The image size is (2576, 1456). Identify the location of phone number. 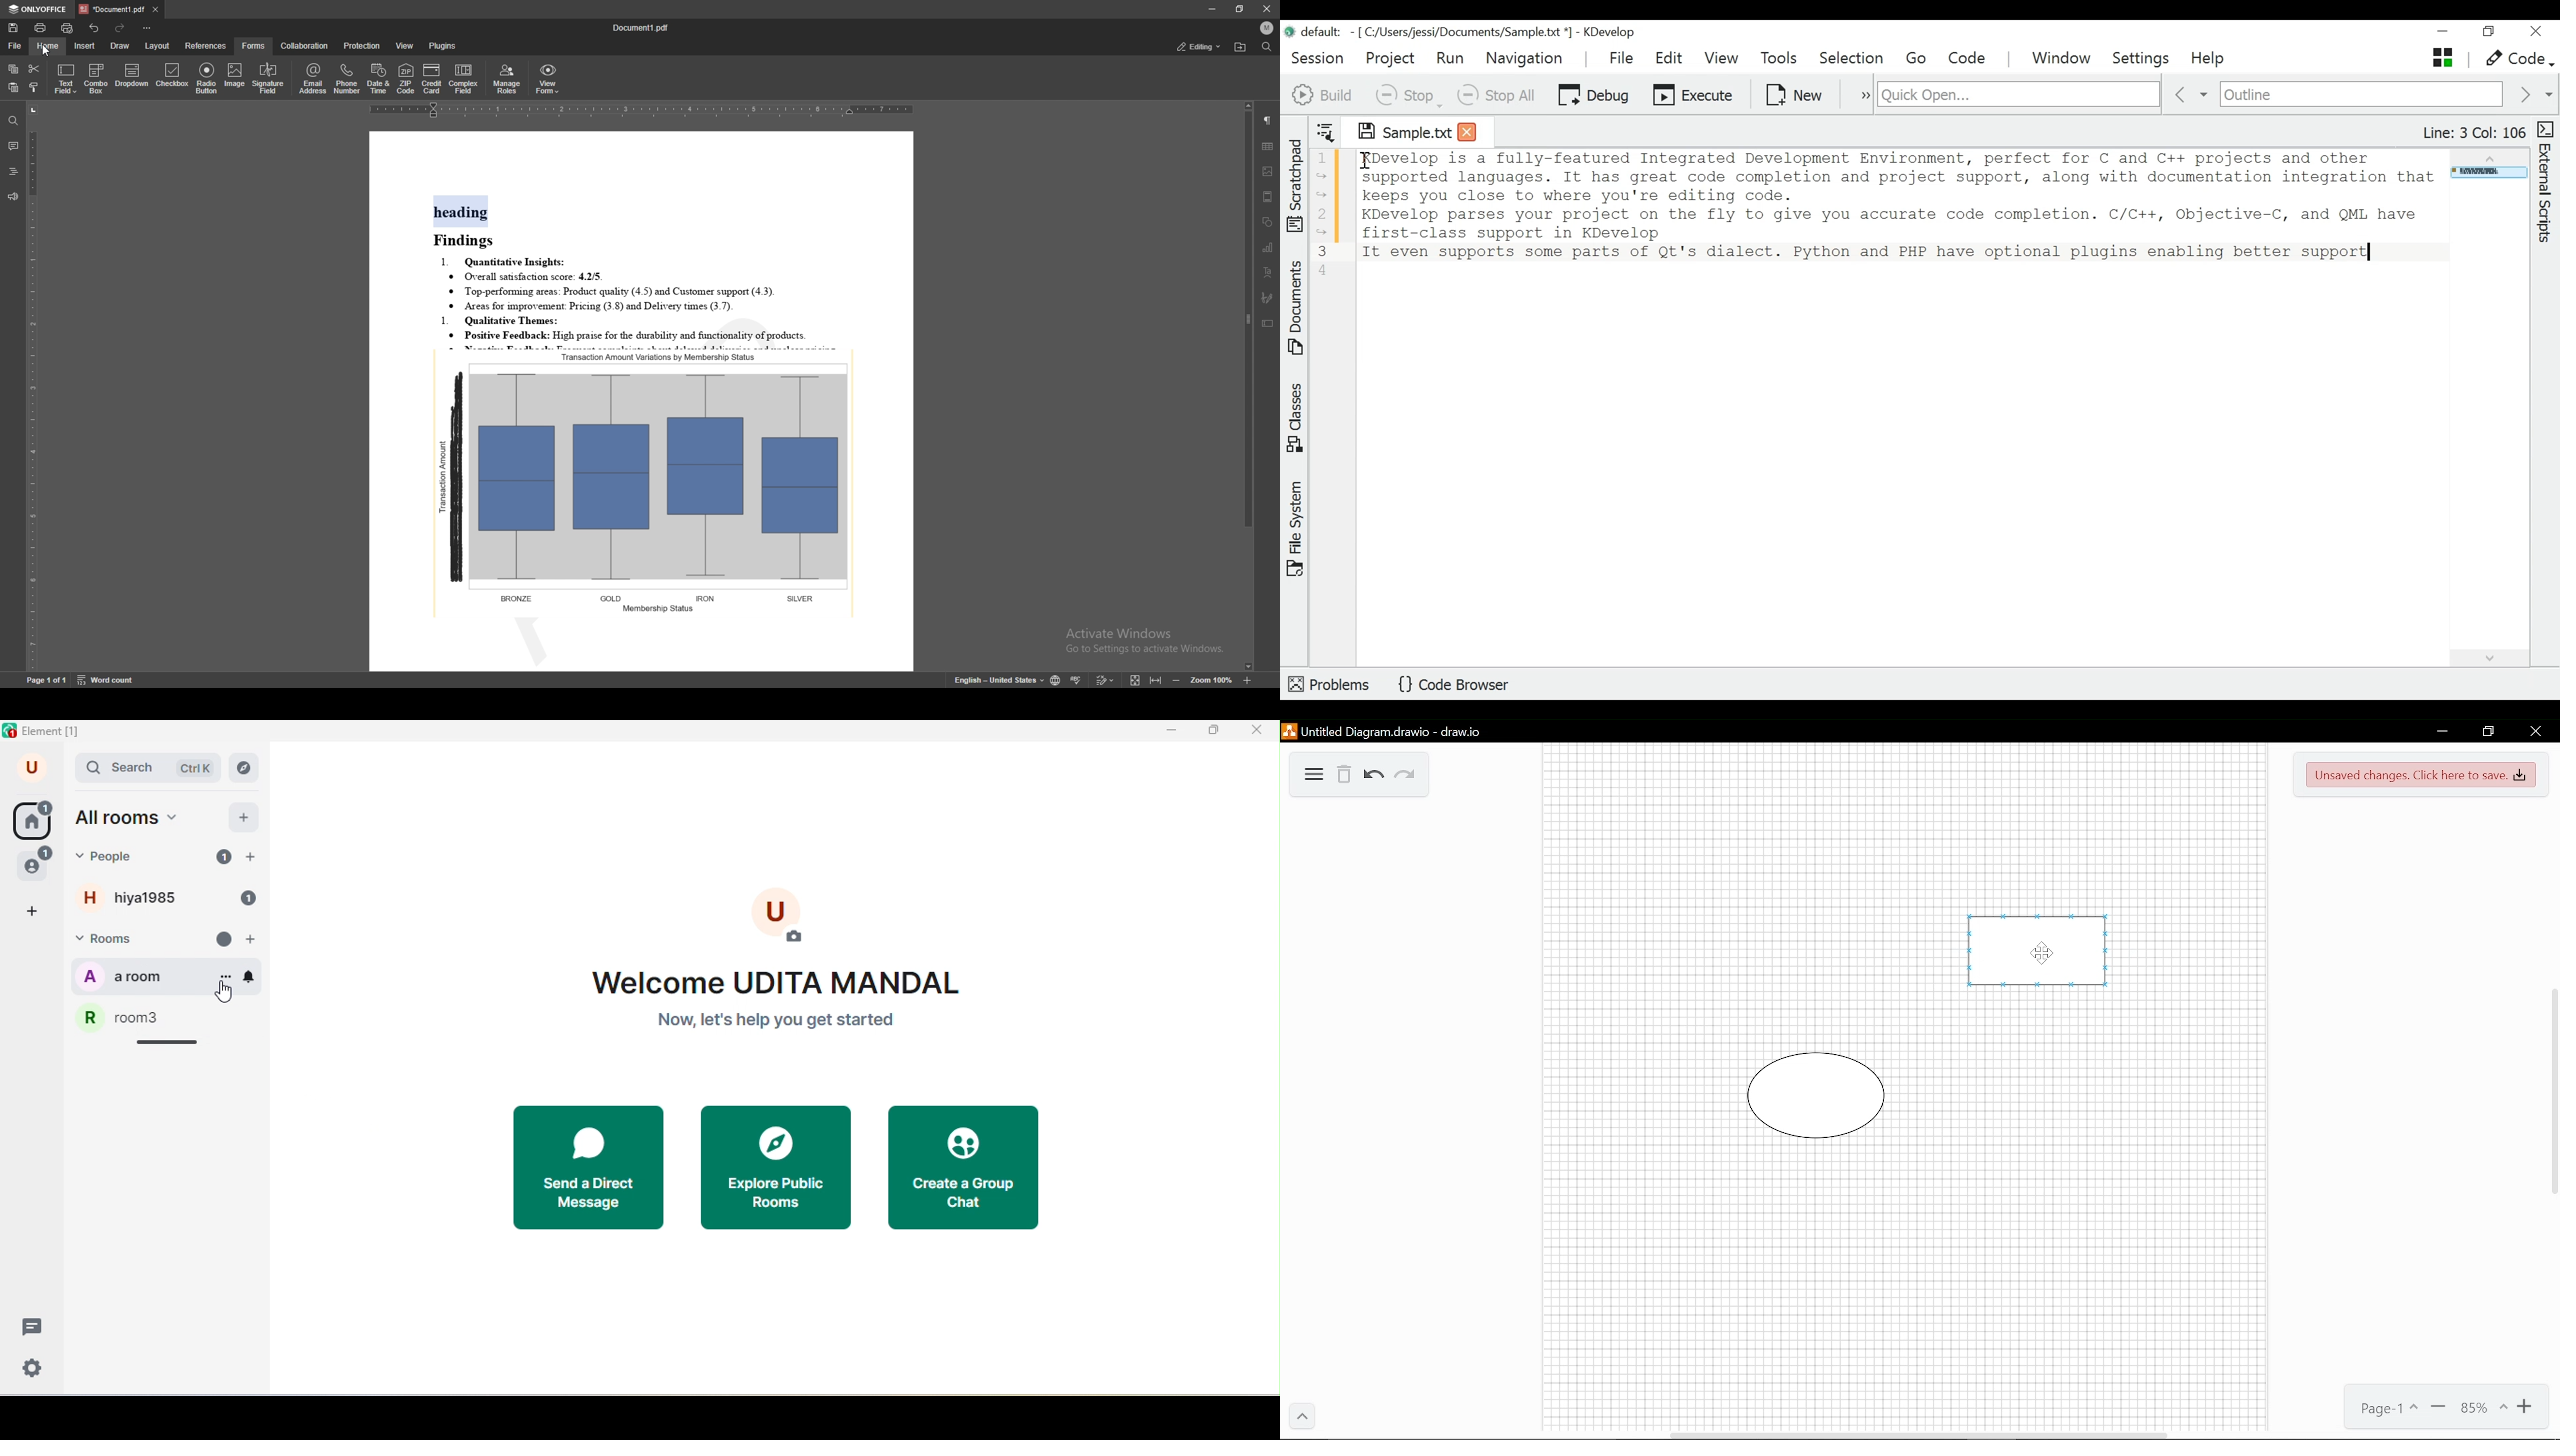
(347, 79).